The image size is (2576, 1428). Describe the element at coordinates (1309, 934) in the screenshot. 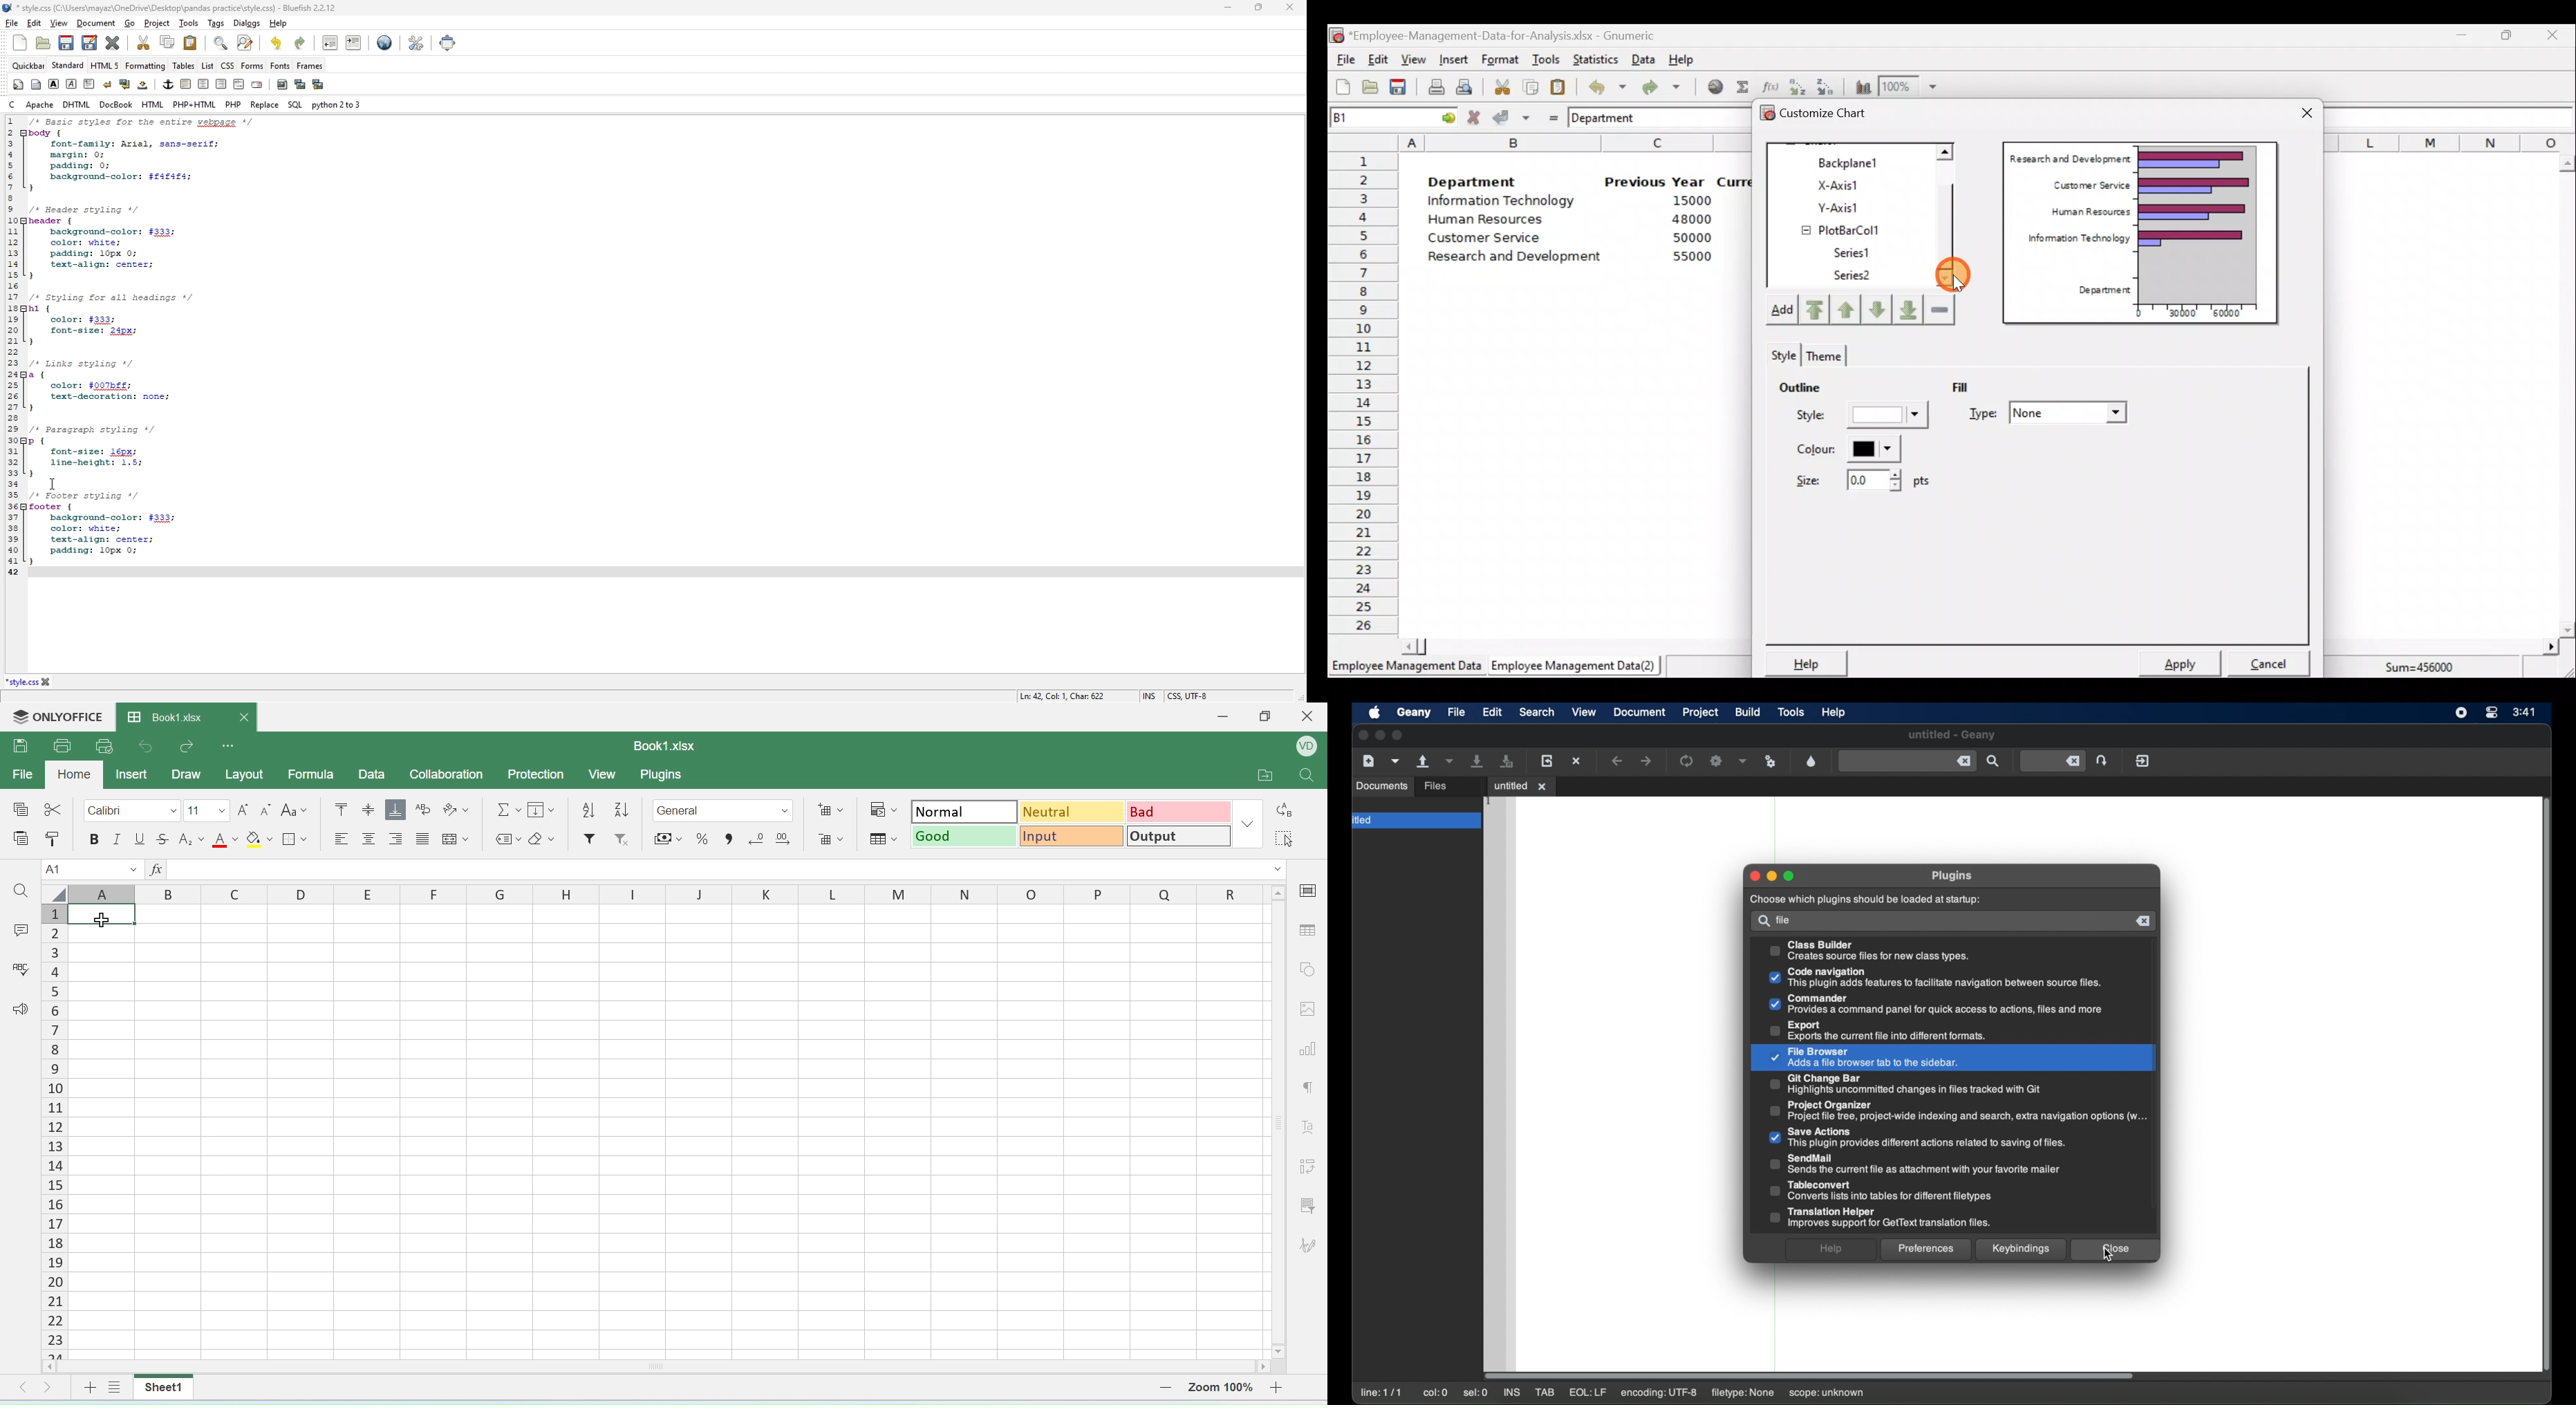

I see `table` at that location.